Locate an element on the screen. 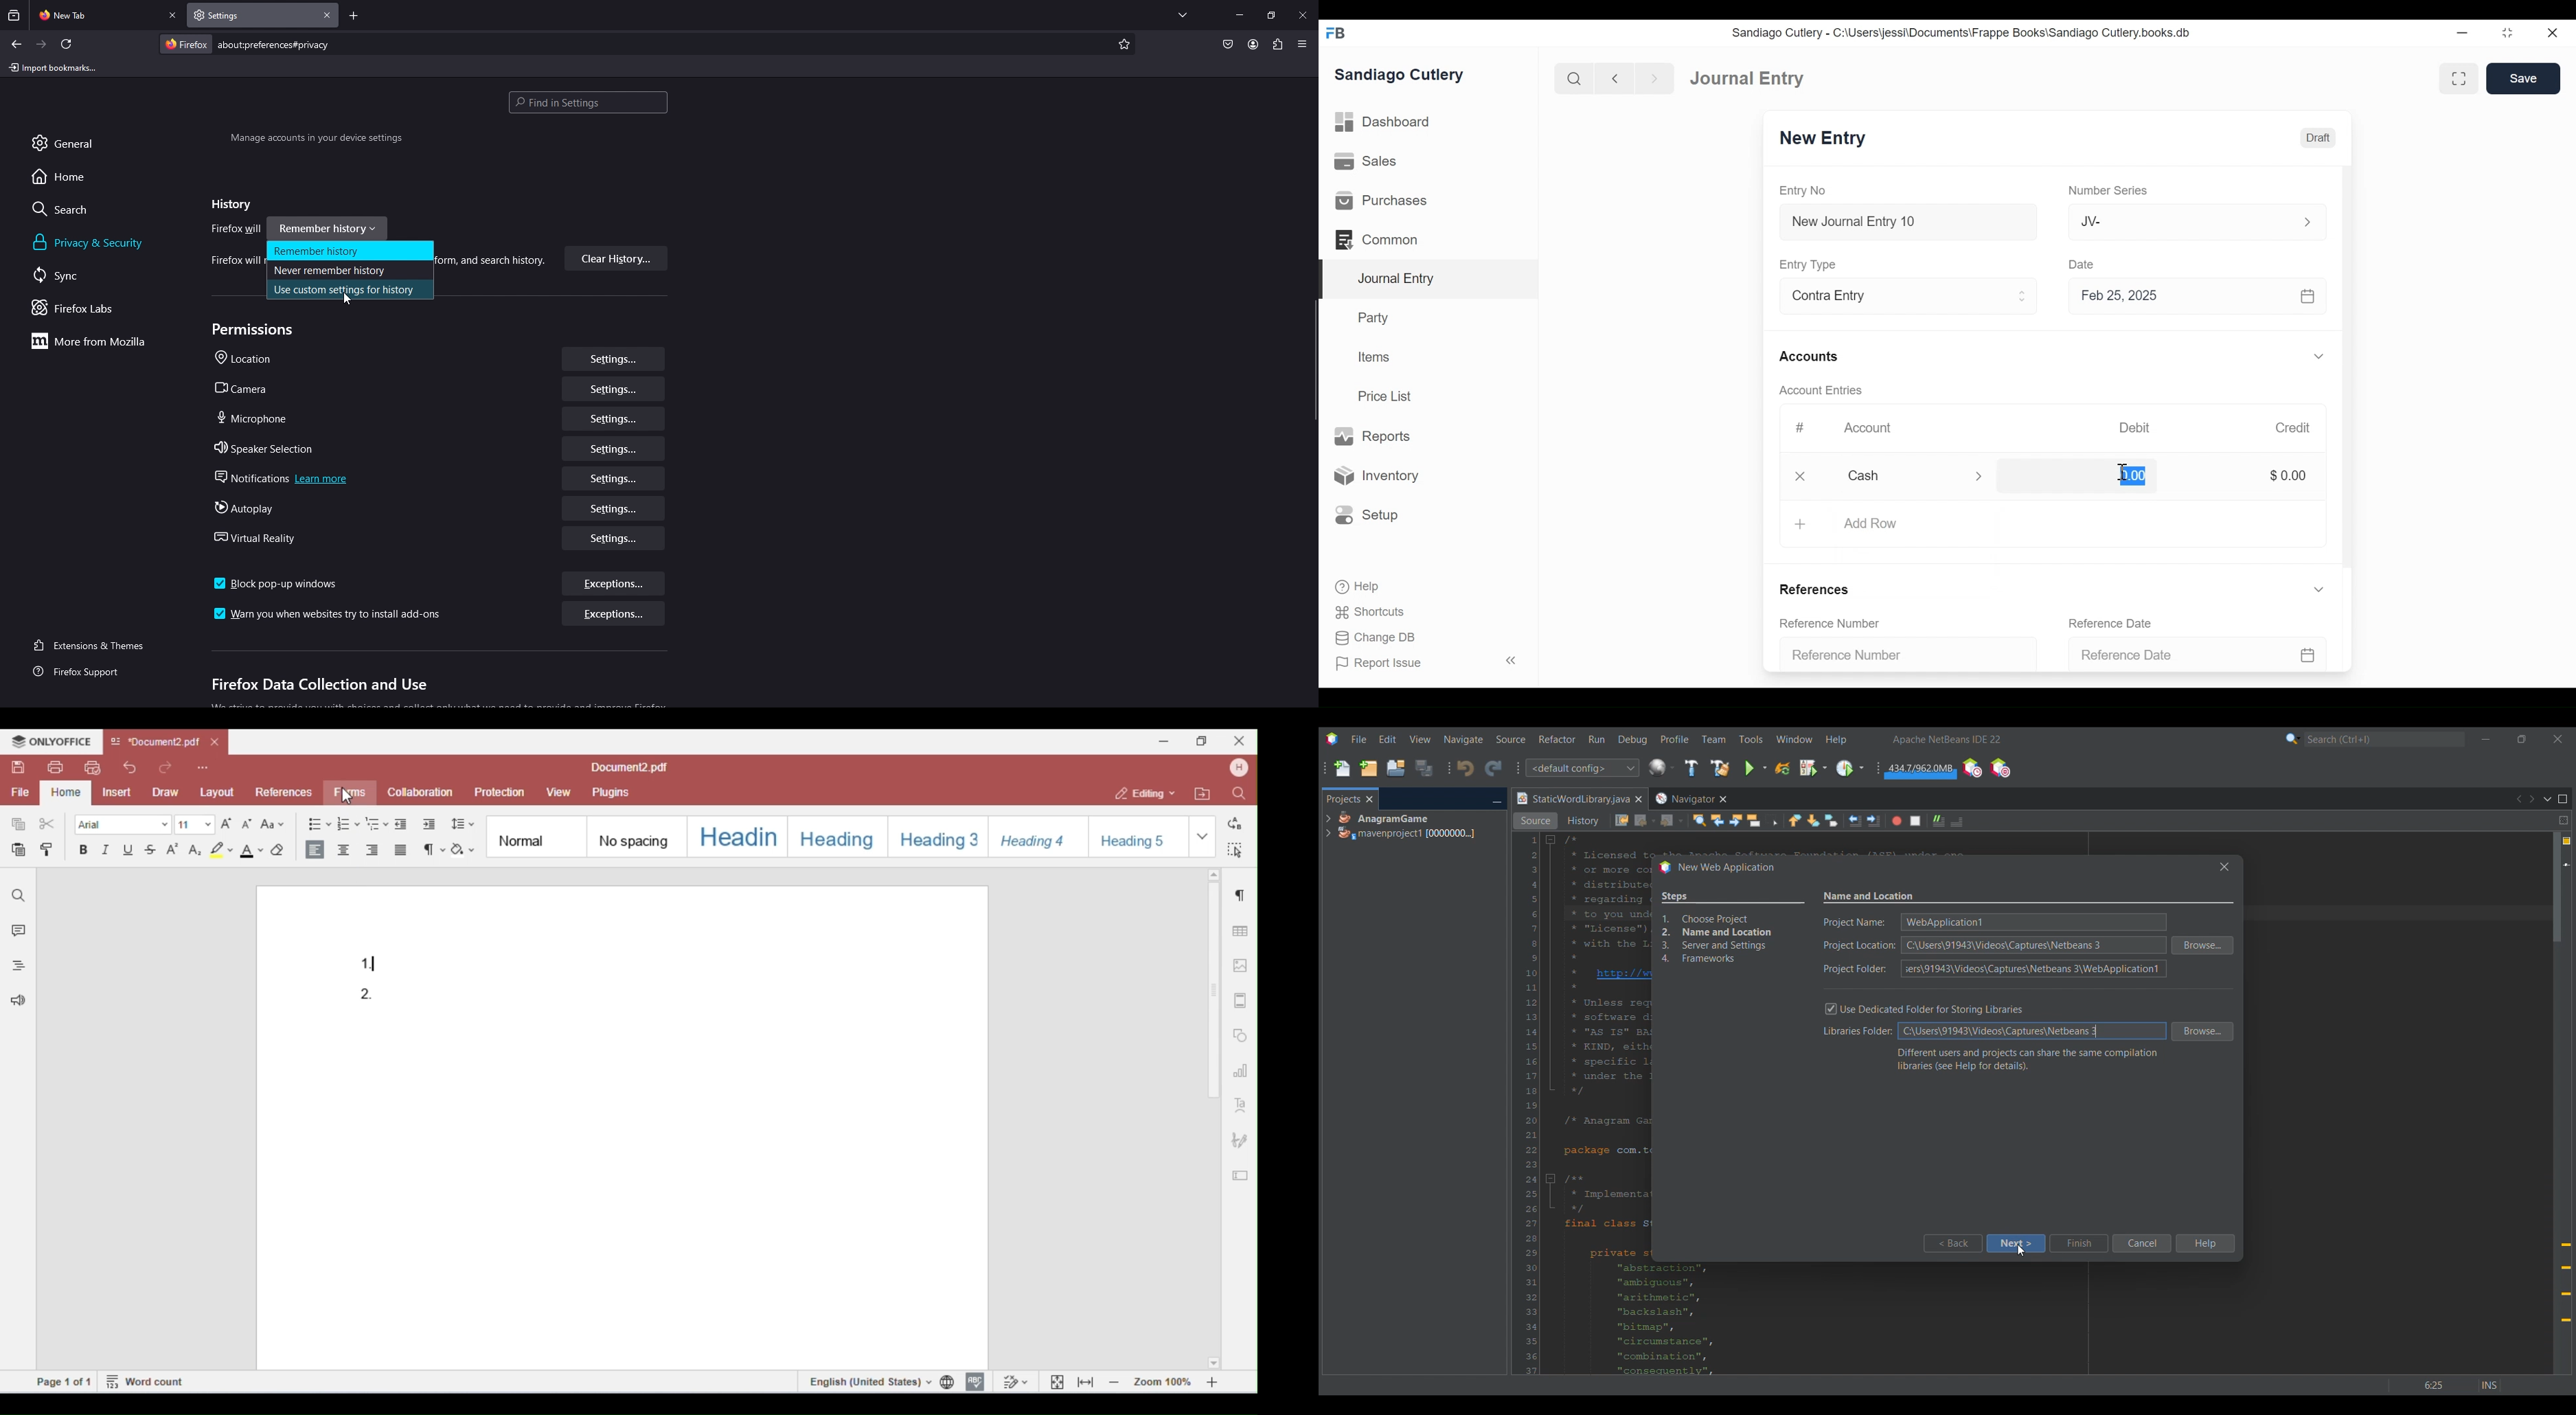 The height and width of the screenshot is (1428, 2576). Reports is located at coordinates (1371, 436).